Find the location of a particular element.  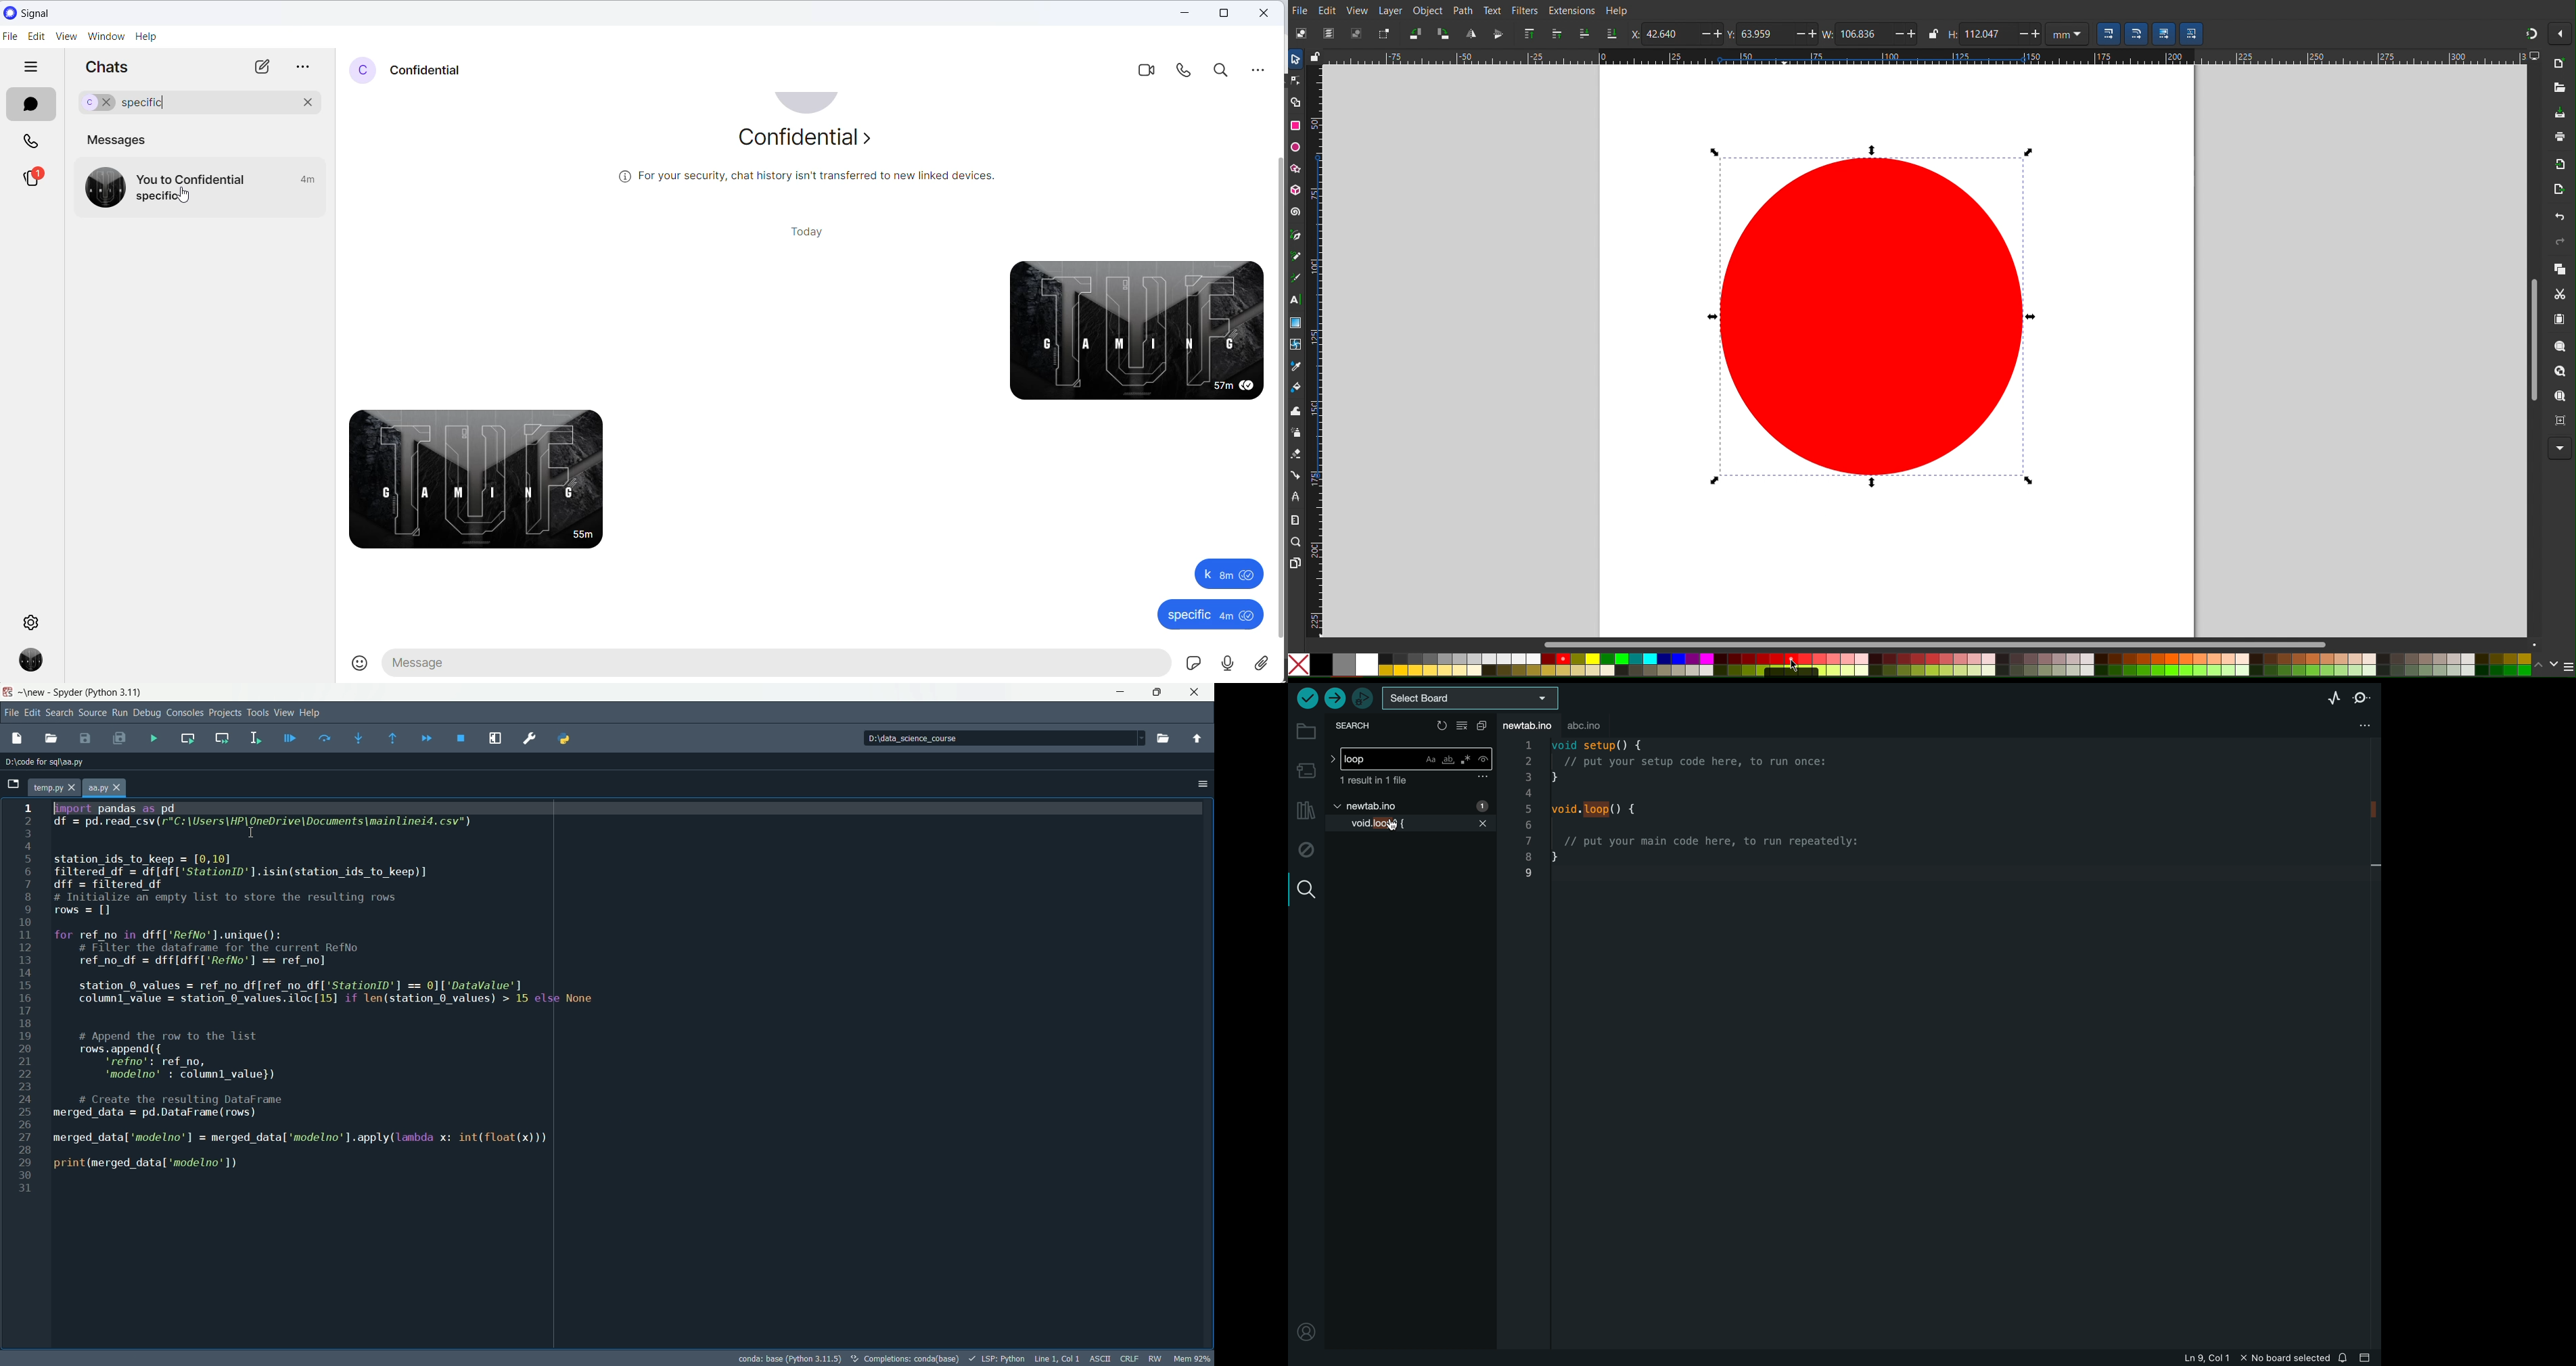

completion conda is located at coordinates (906, 1357).